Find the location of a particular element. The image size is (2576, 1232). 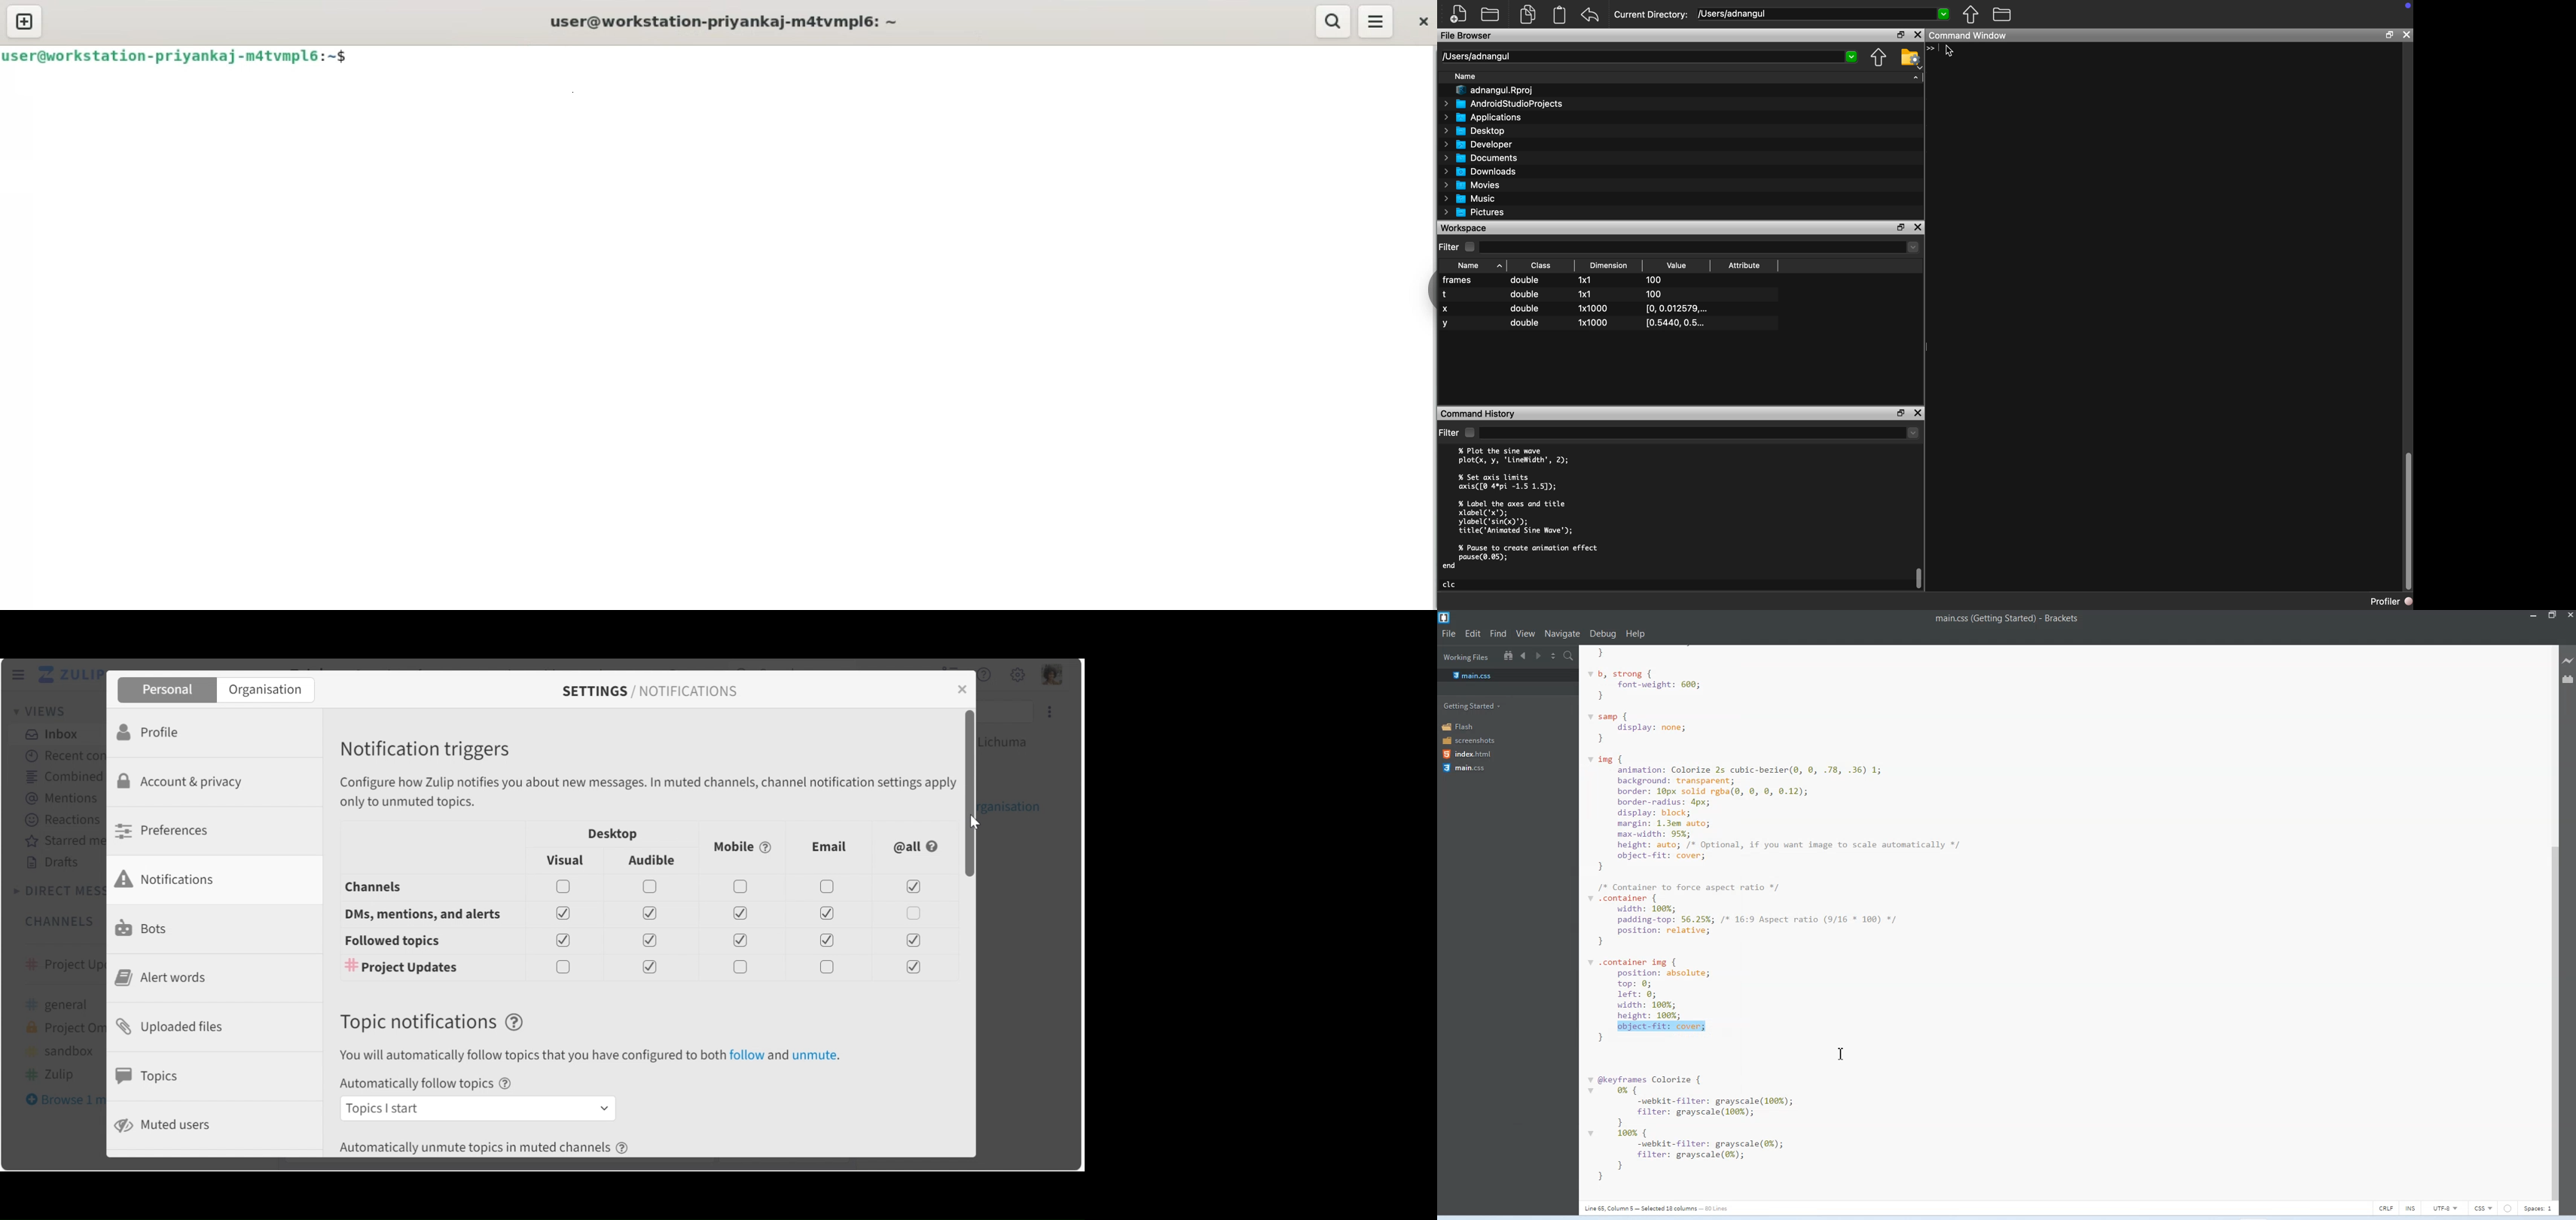

Find in Files is located at coordinates (1568, 656).